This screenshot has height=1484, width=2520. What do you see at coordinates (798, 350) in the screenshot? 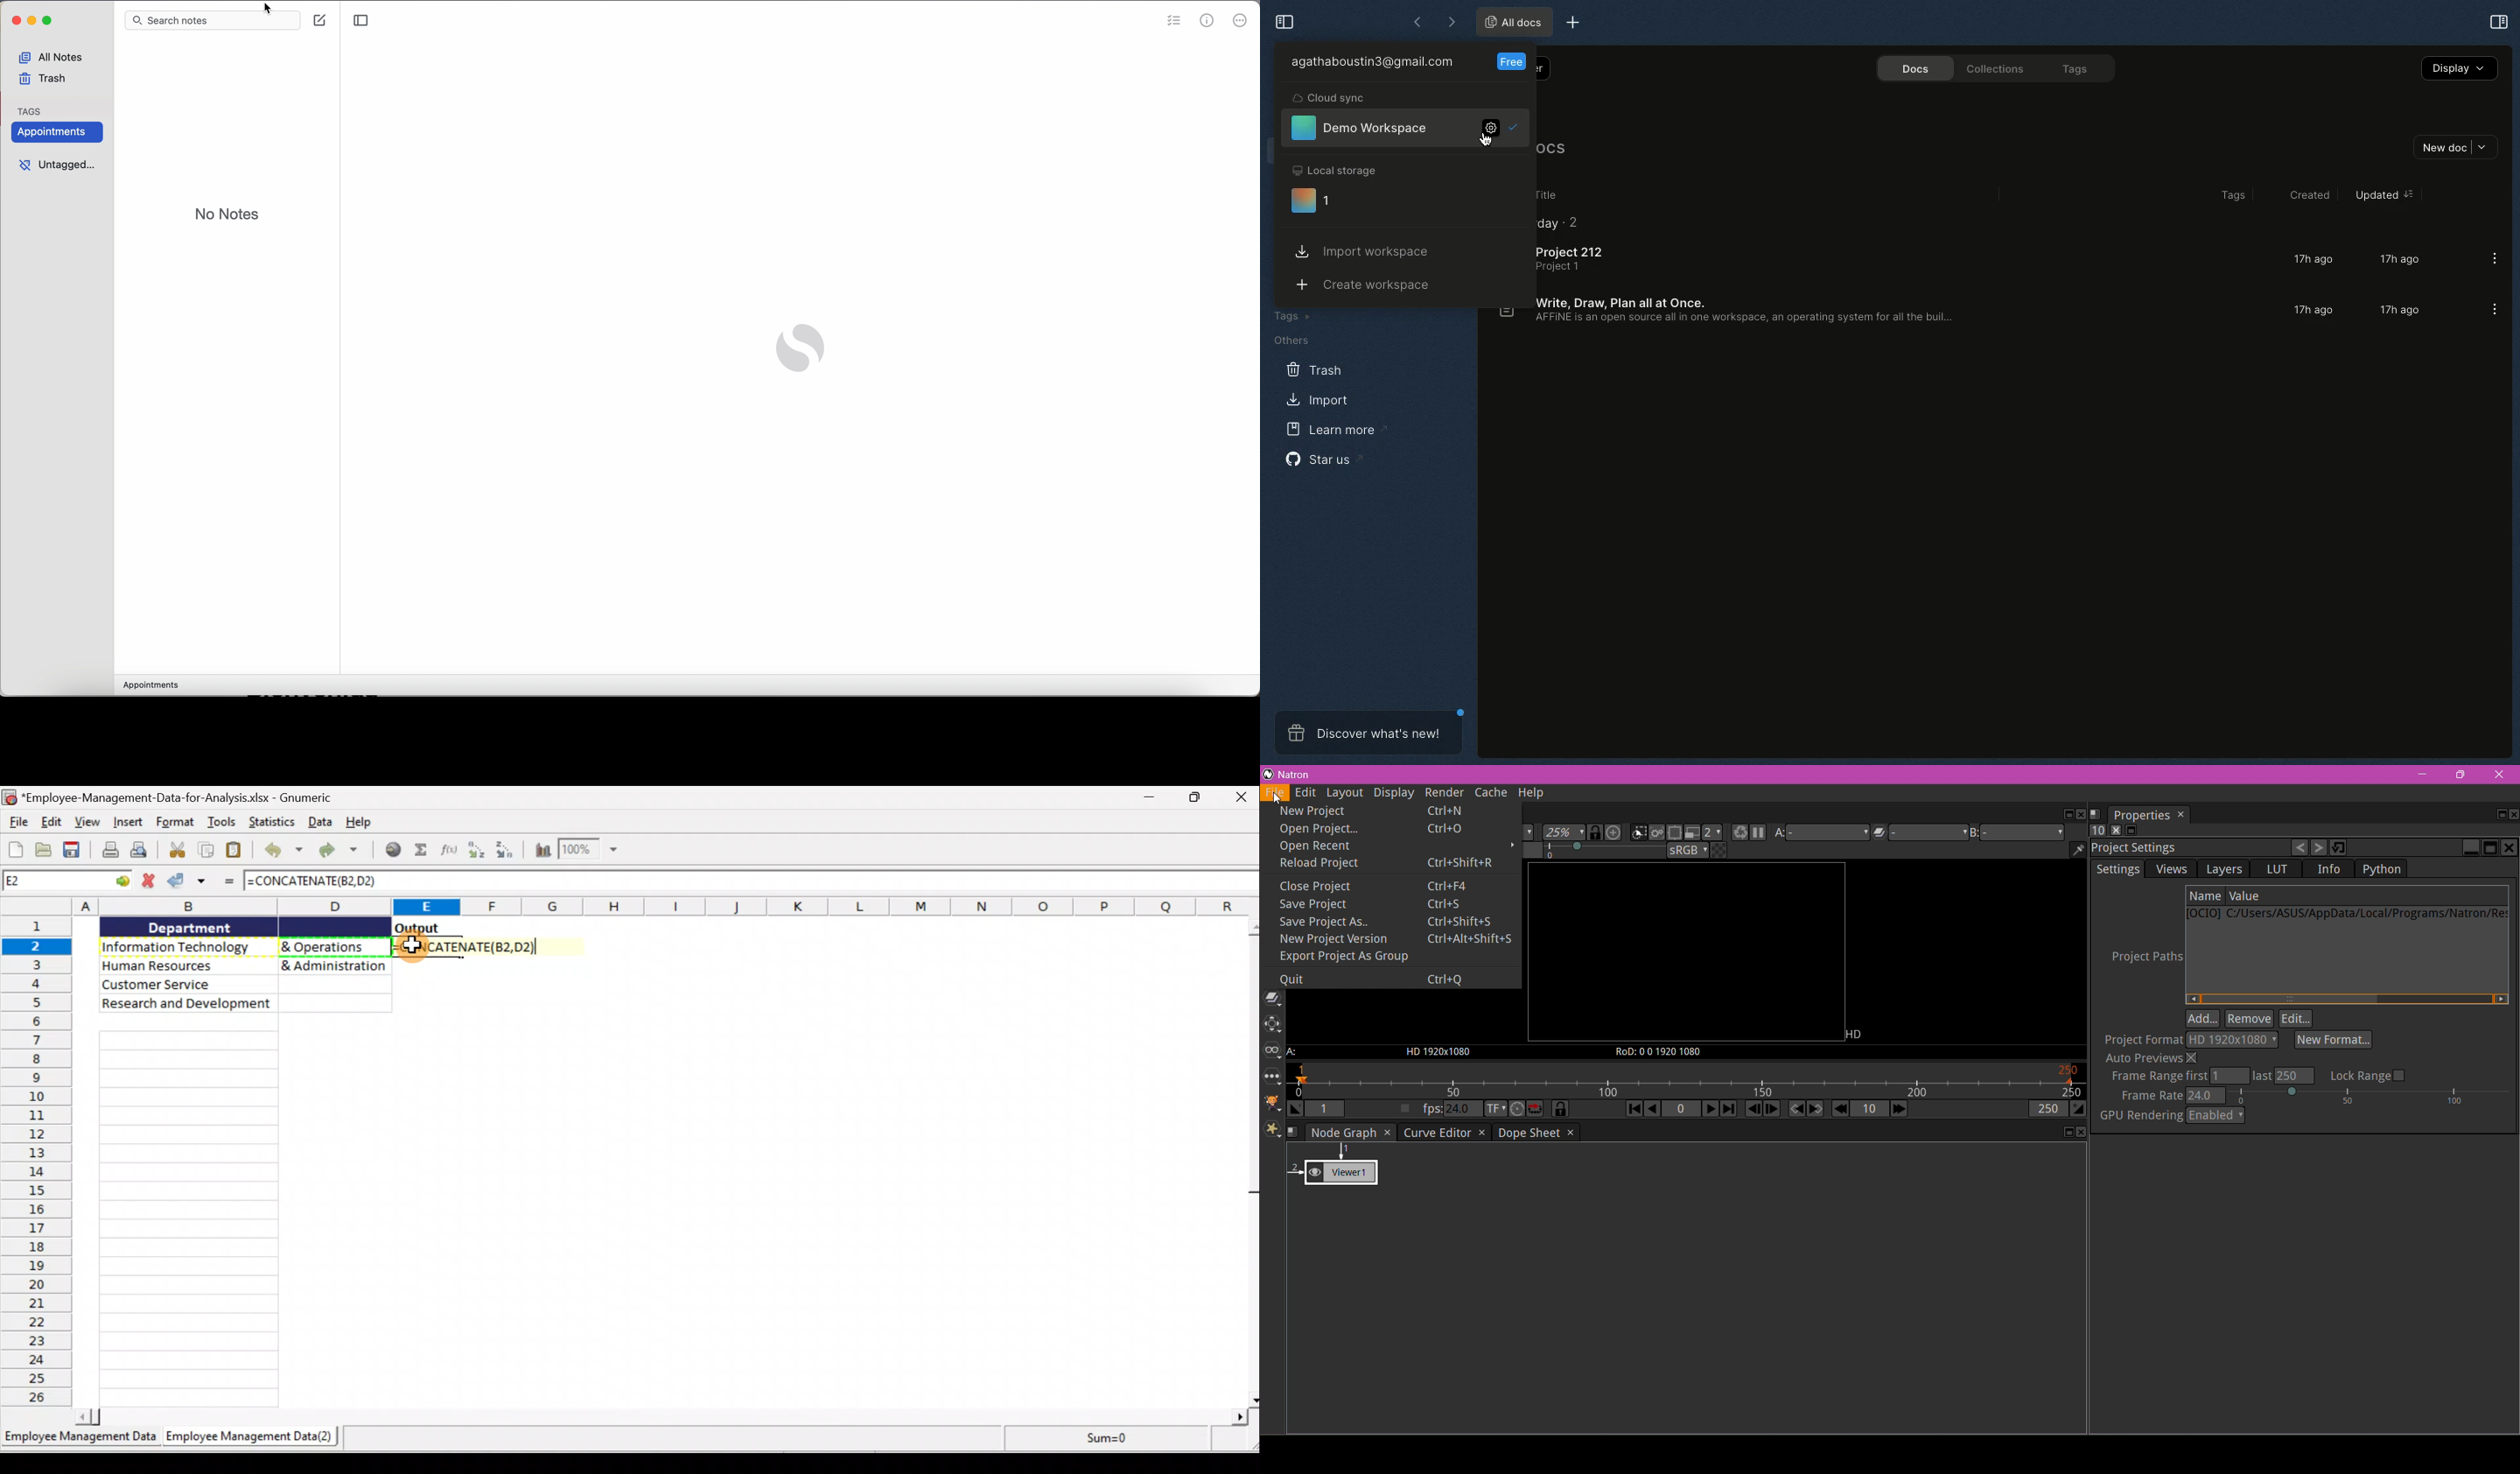
I see `Simplenote logo` at bounding box center [798, 350].